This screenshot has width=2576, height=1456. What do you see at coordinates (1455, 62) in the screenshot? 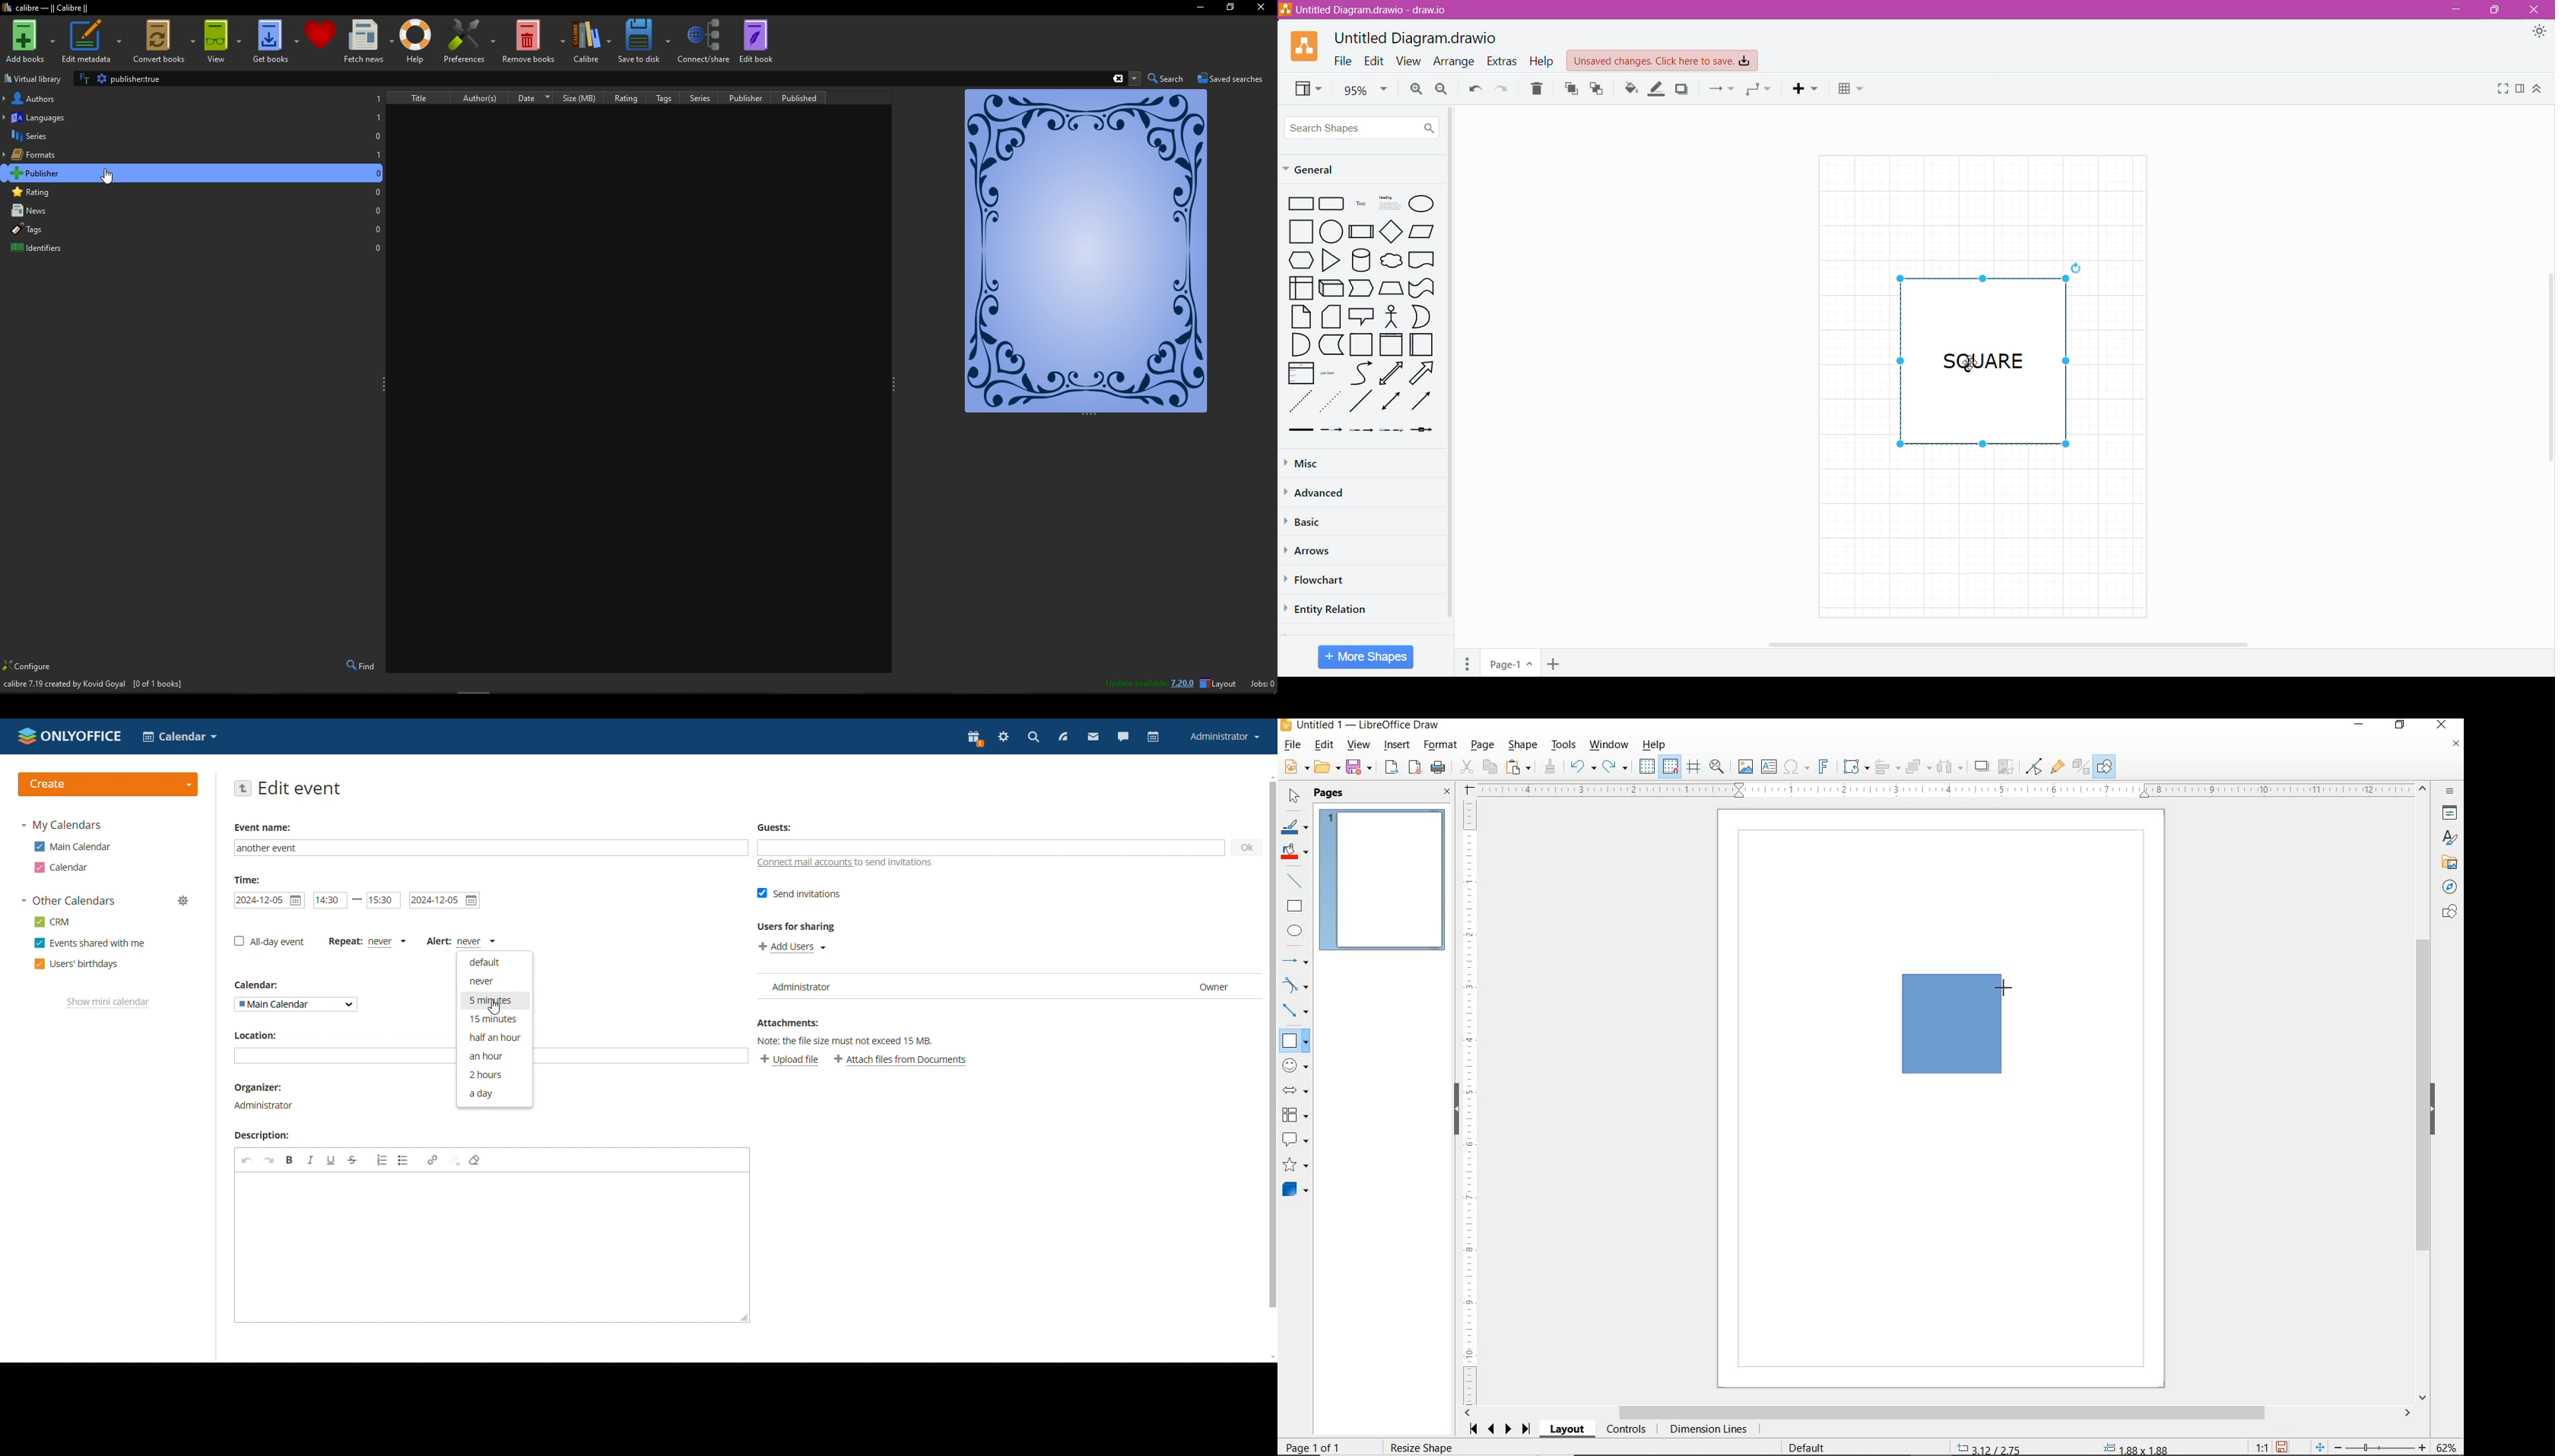
I see `Arrange` at bounding box center [1455, 62].